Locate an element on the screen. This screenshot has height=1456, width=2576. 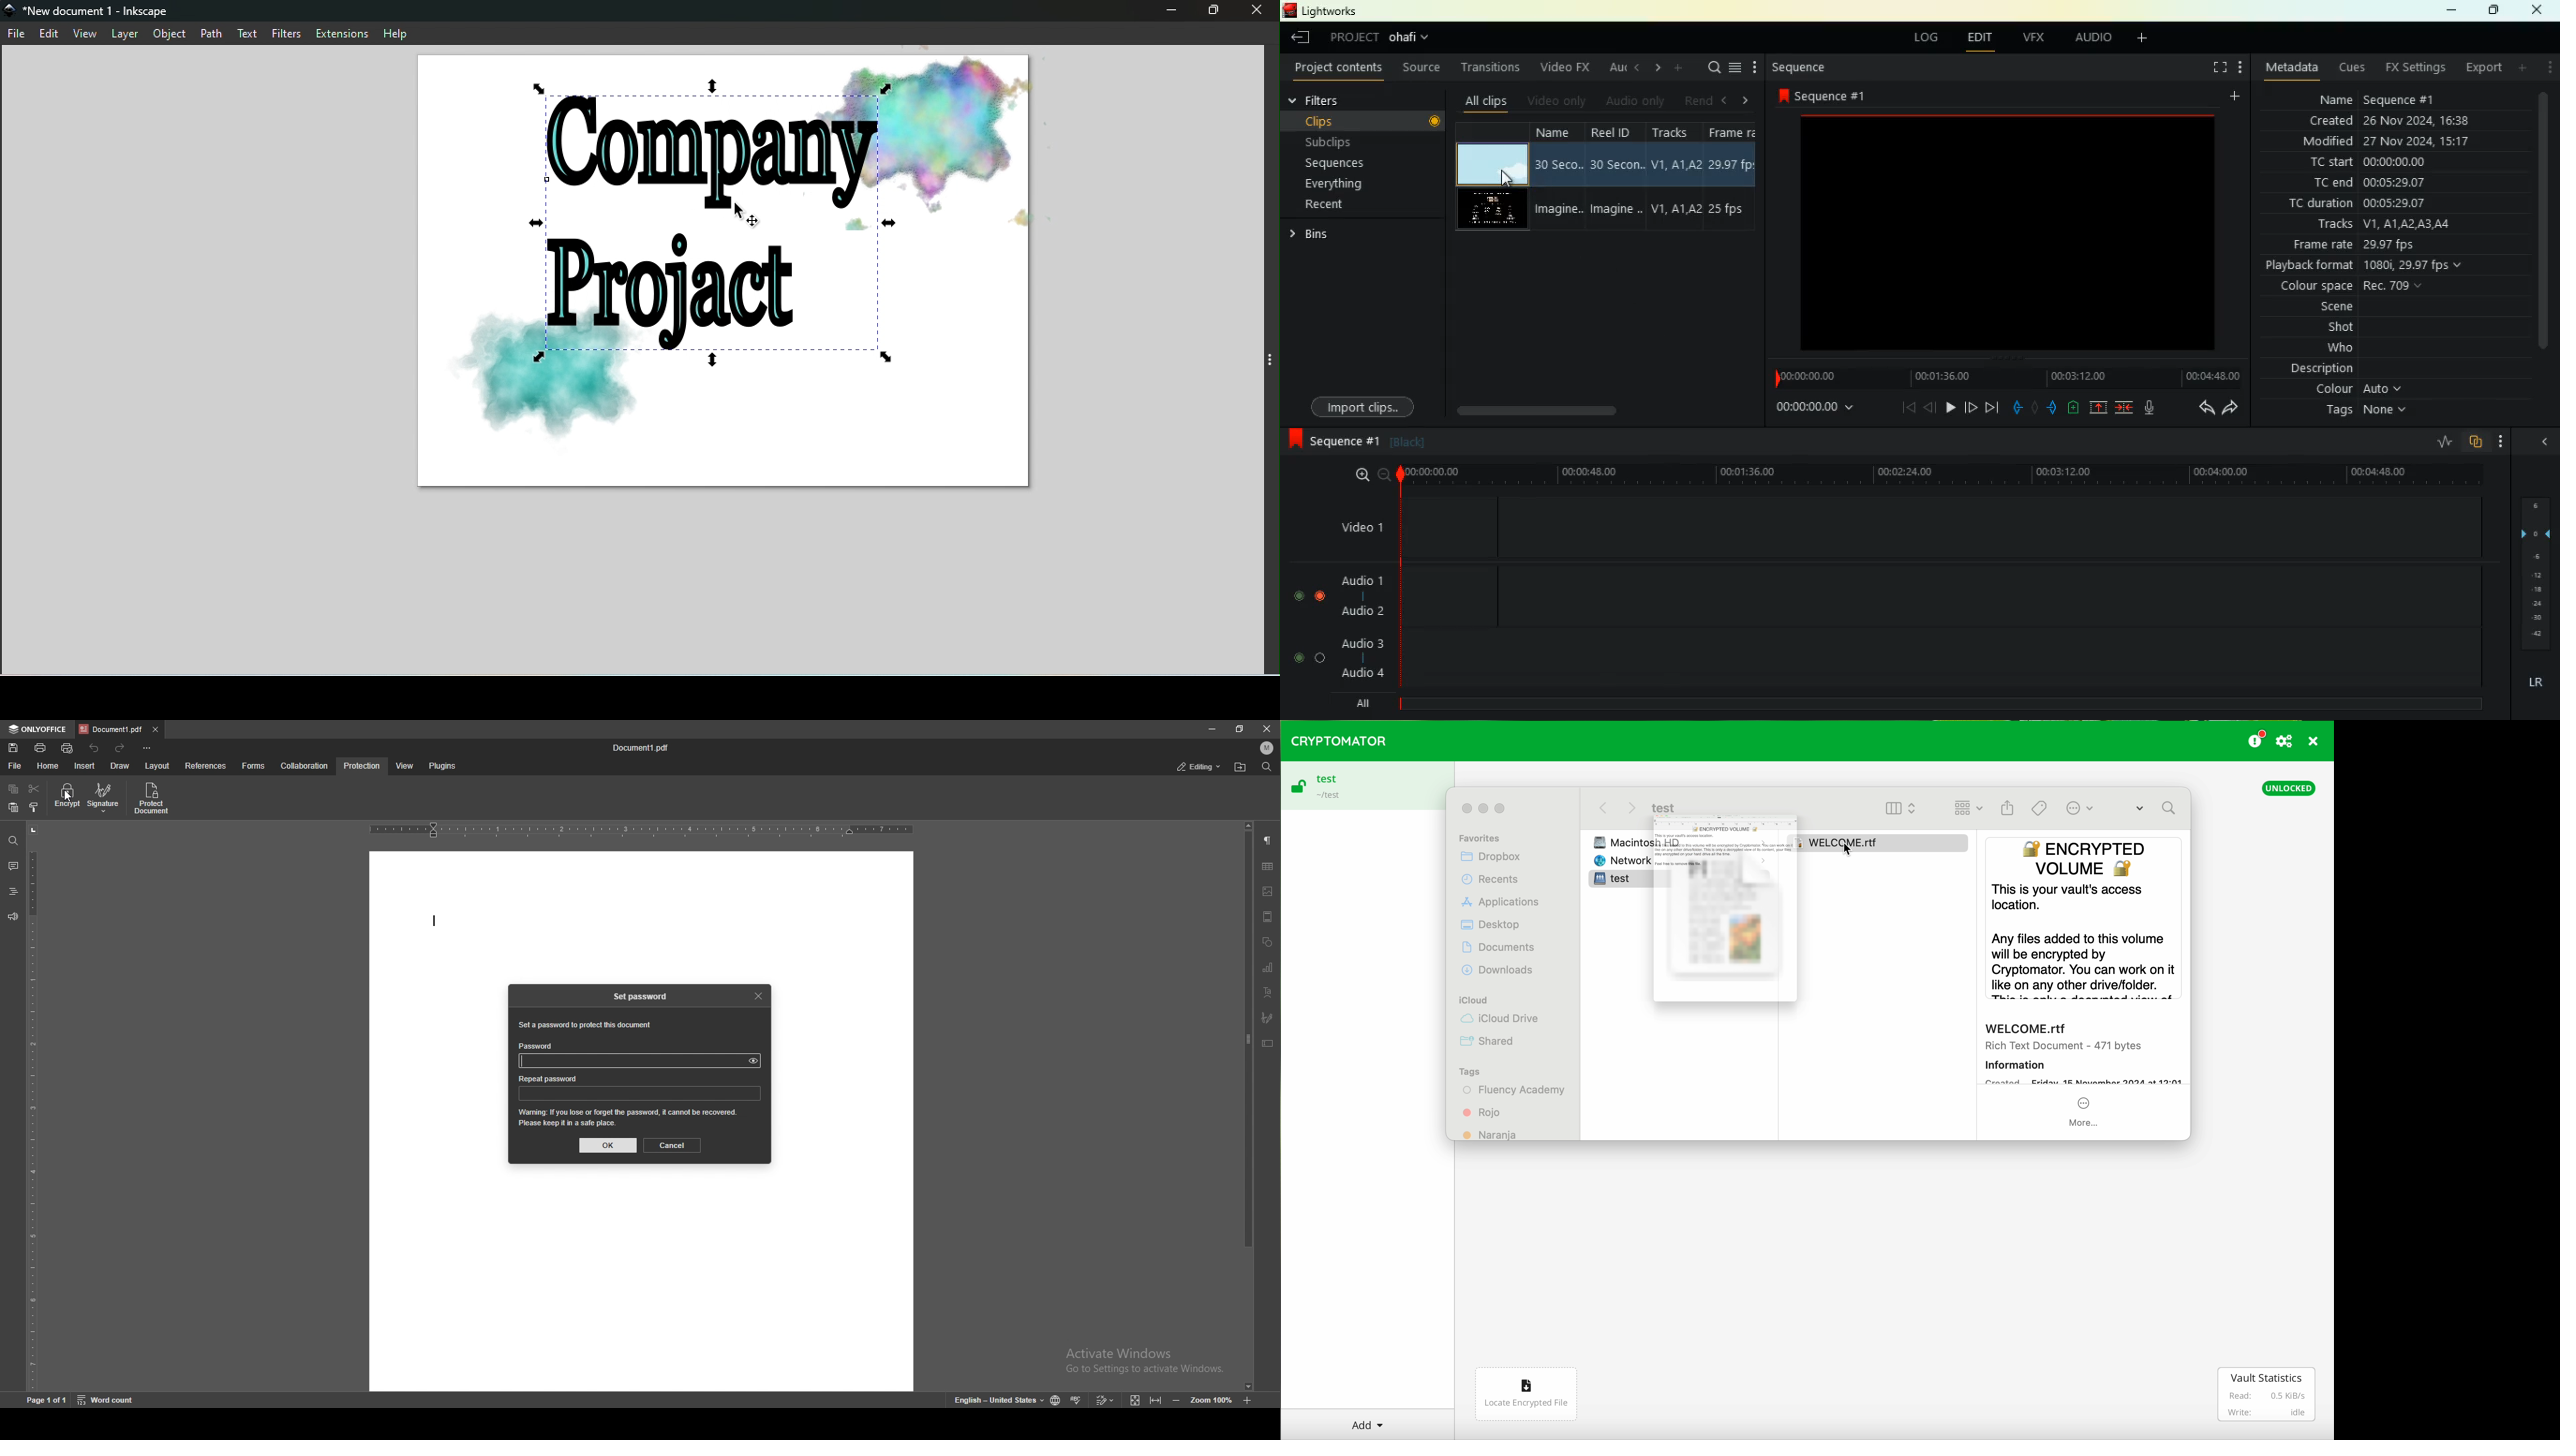
timeline is located at coordinates (1937, 704).